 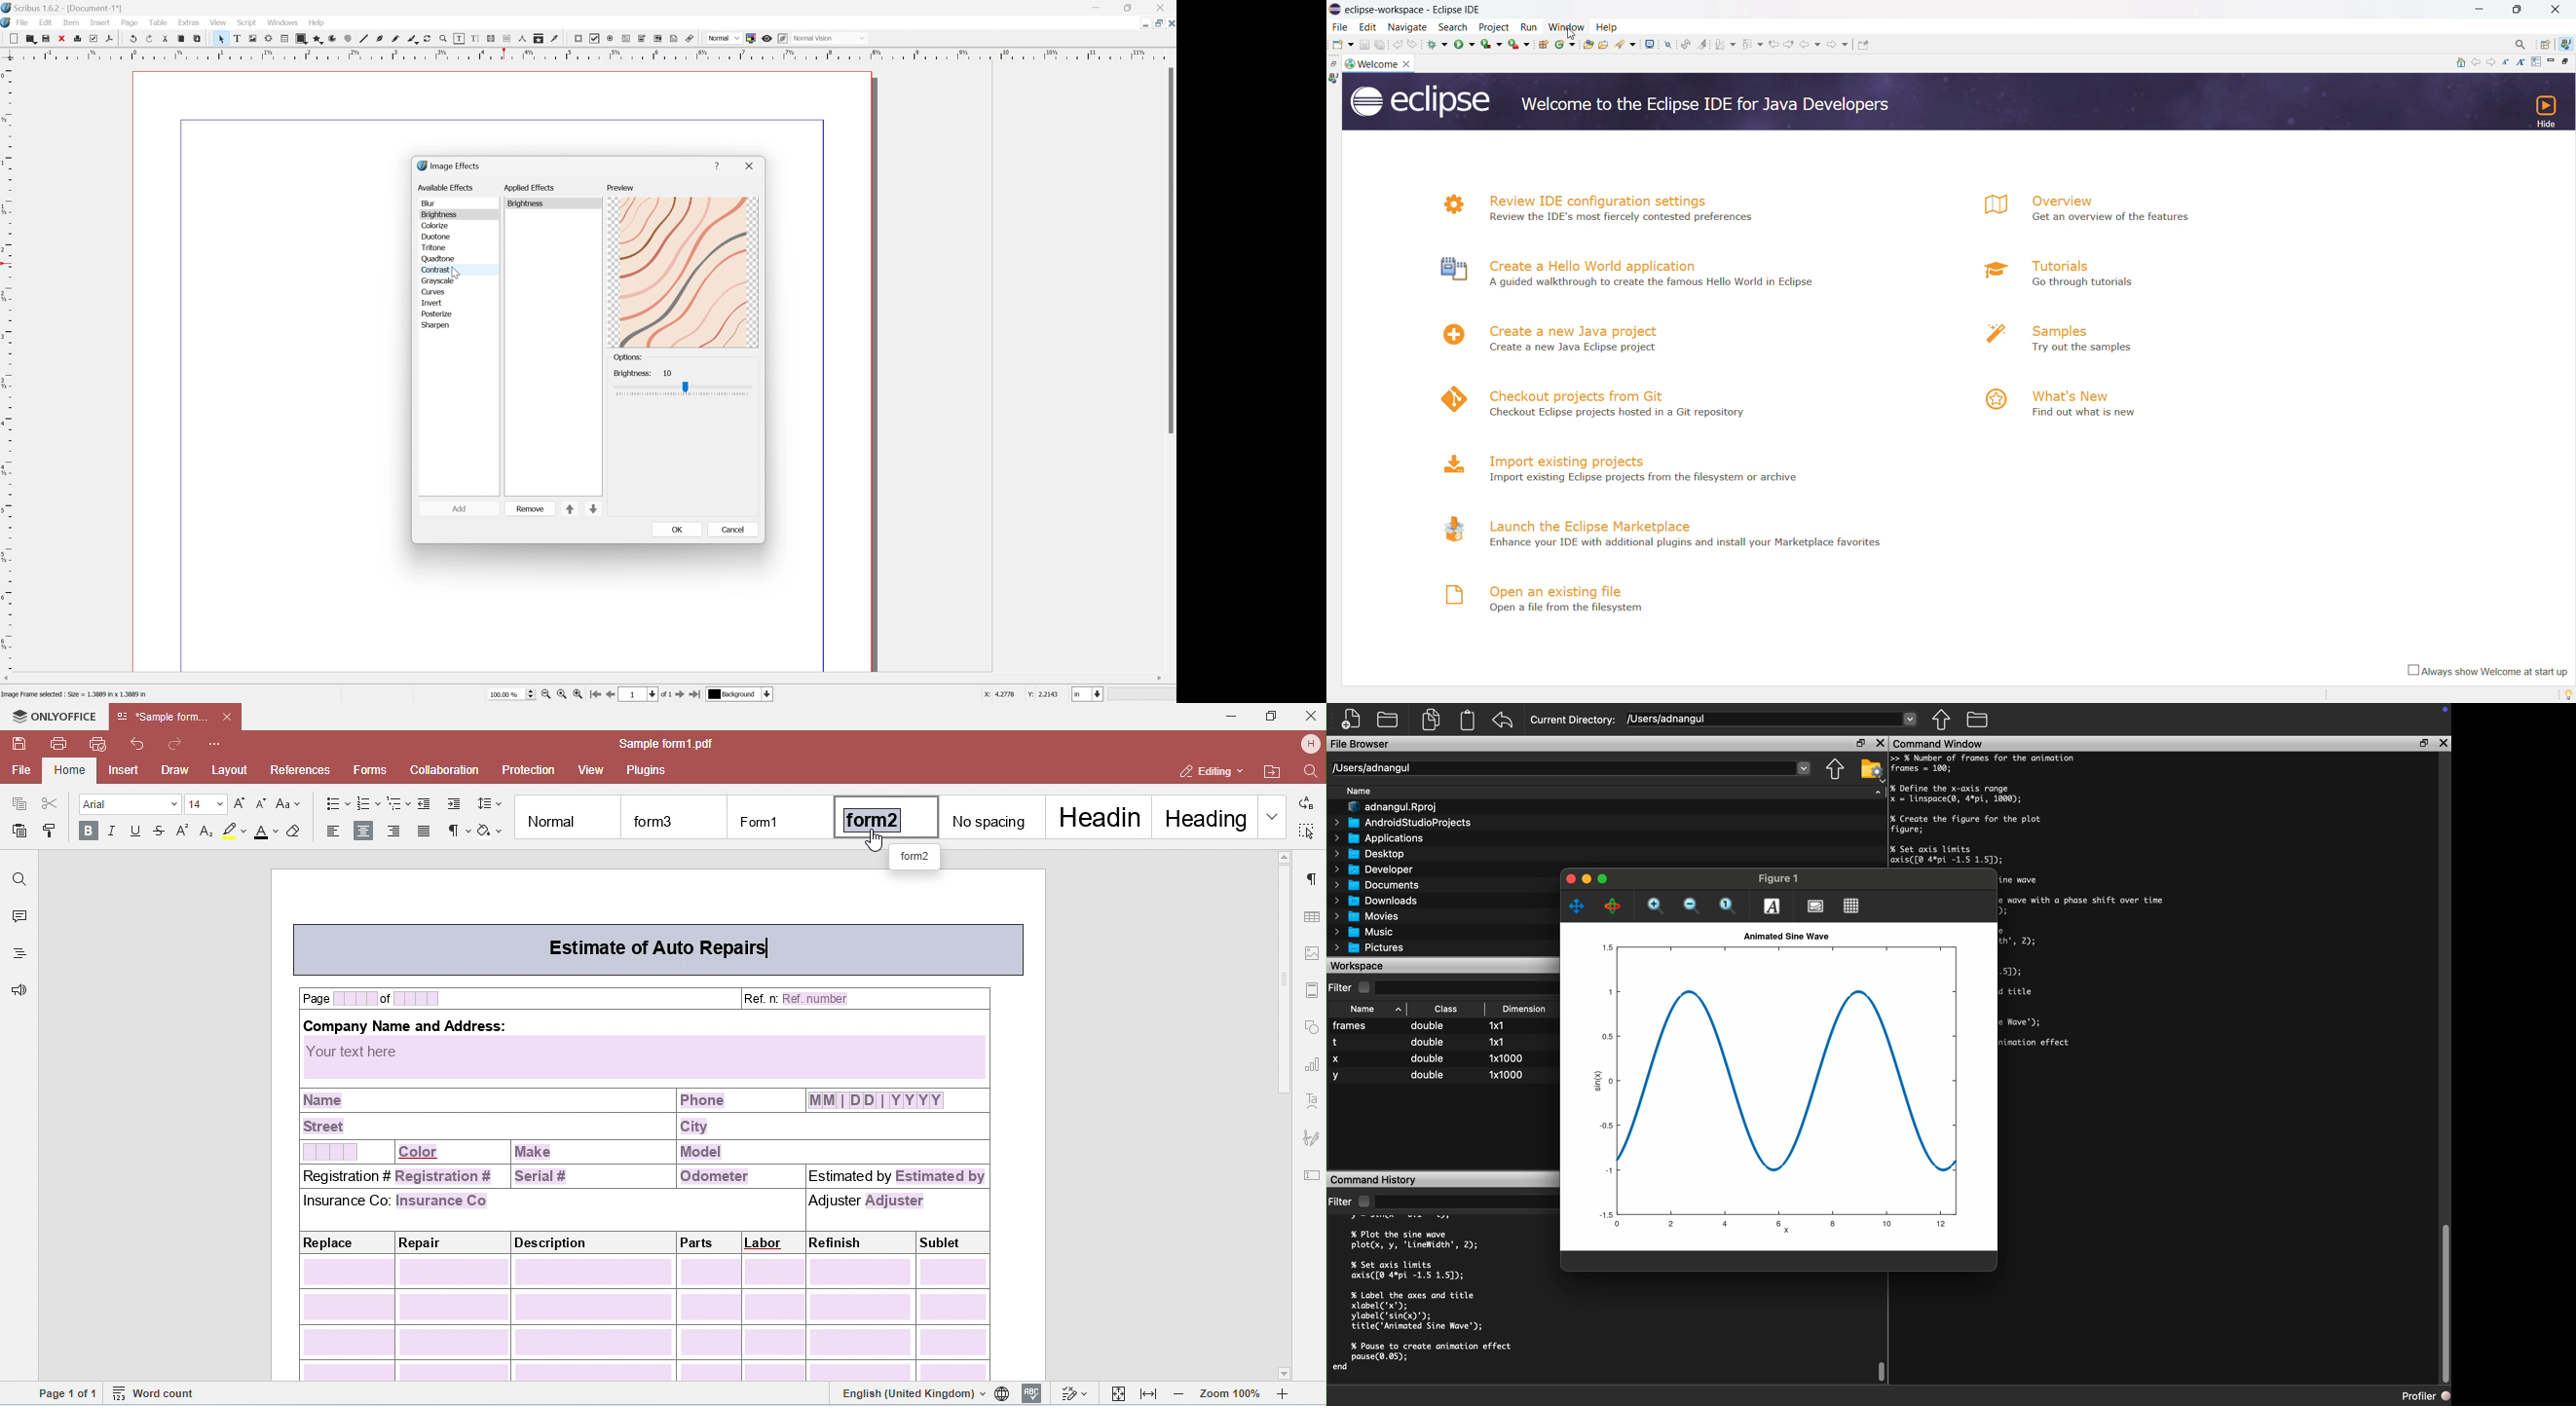 I want to click on Help, so click(x=317, y=23).